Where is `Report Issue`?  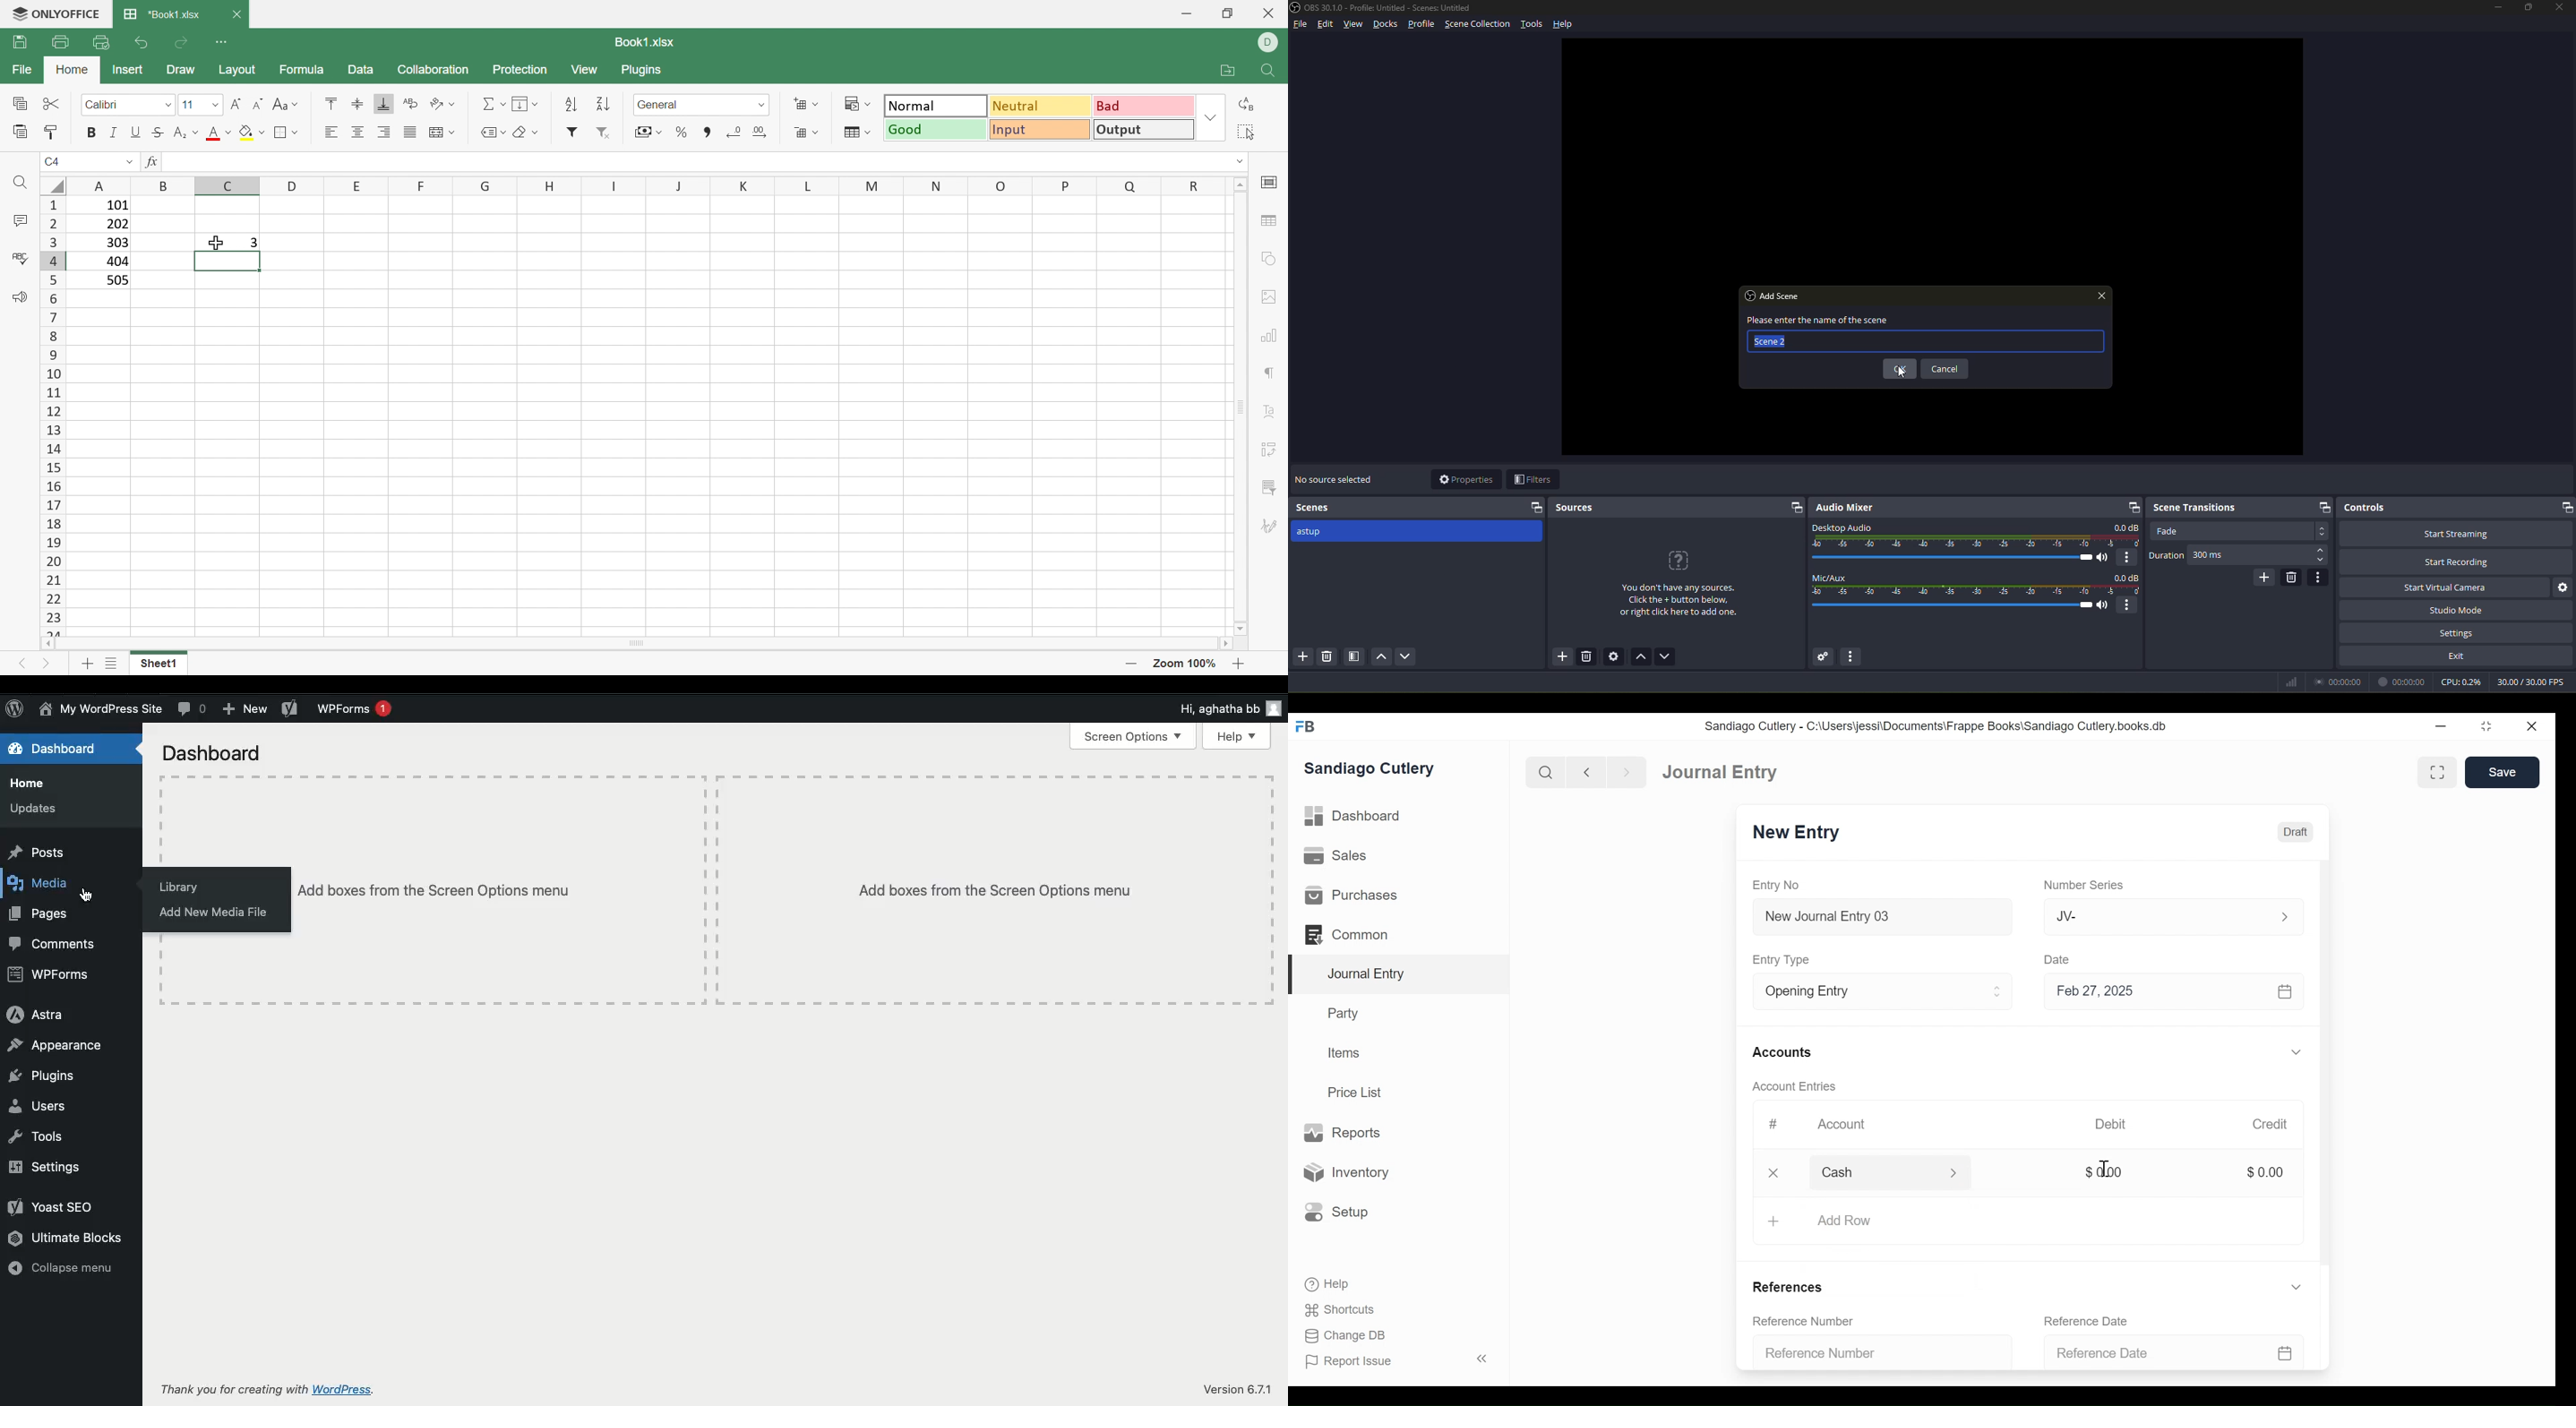 Report Issue is located at coordinates (1349, 1362).